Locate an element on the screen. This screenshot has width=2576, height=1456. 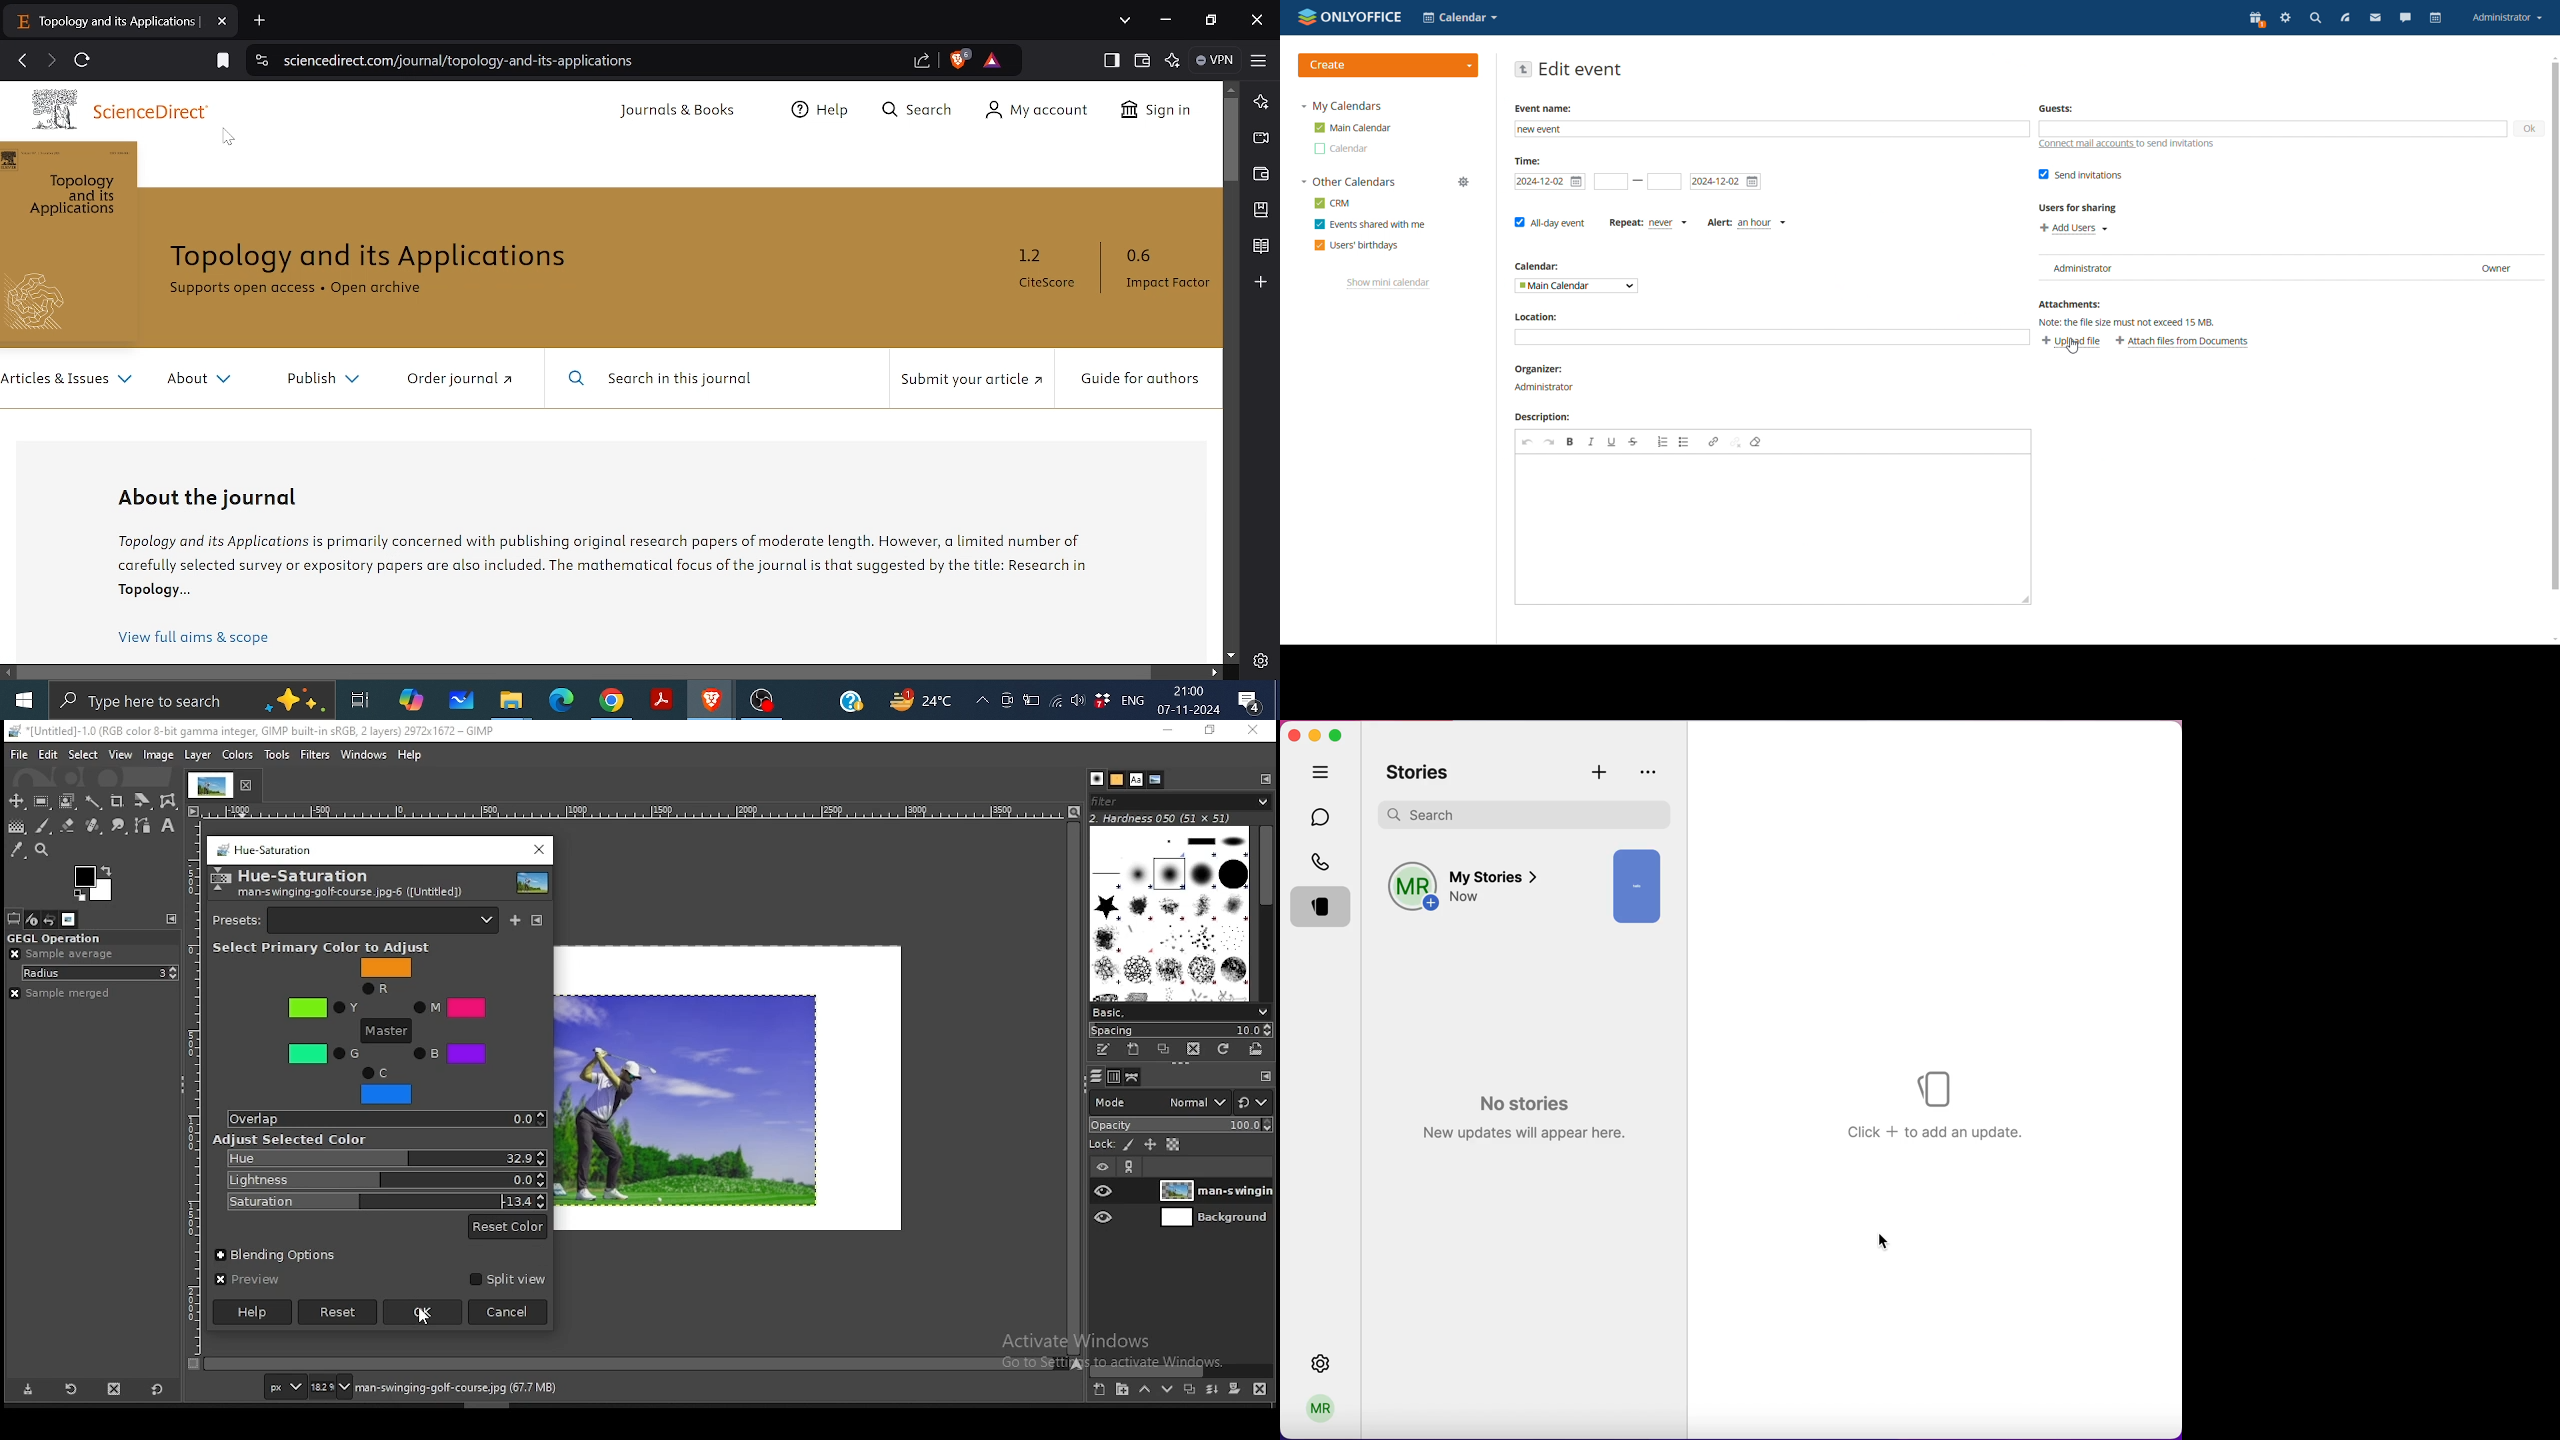
C is located at coordinates (386, 1086).